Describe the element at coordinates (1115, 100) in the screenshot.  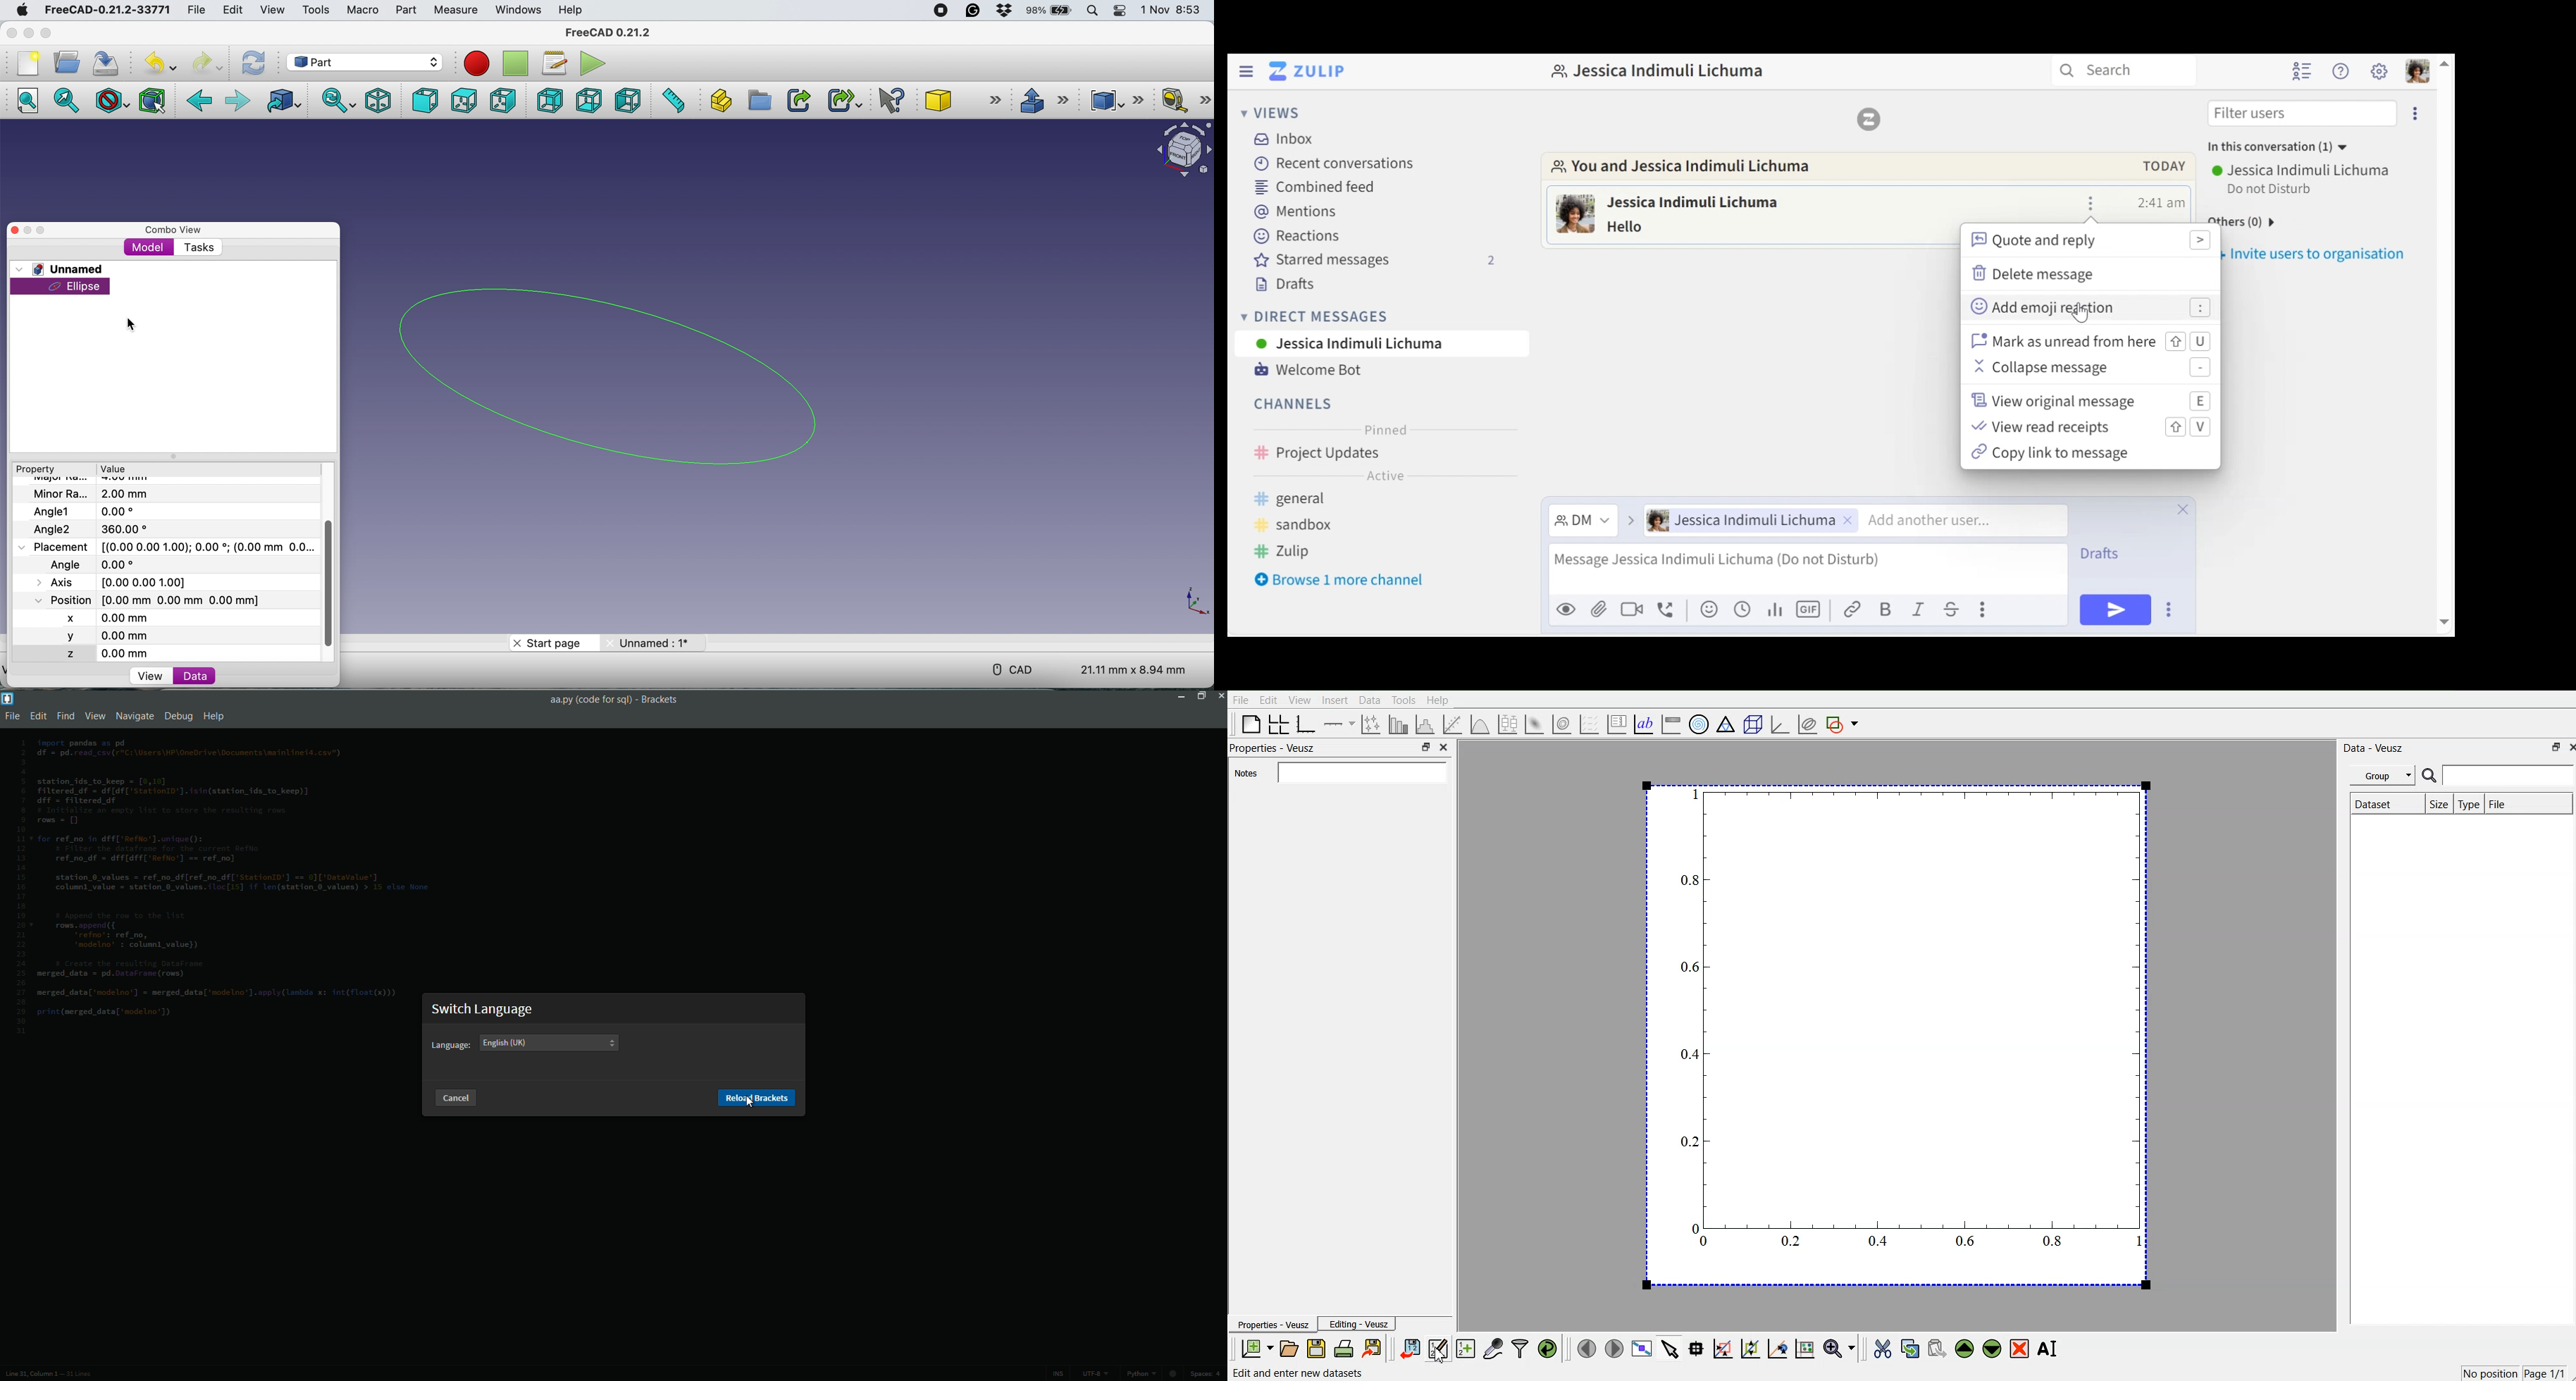
I see `compound tools` at that location.